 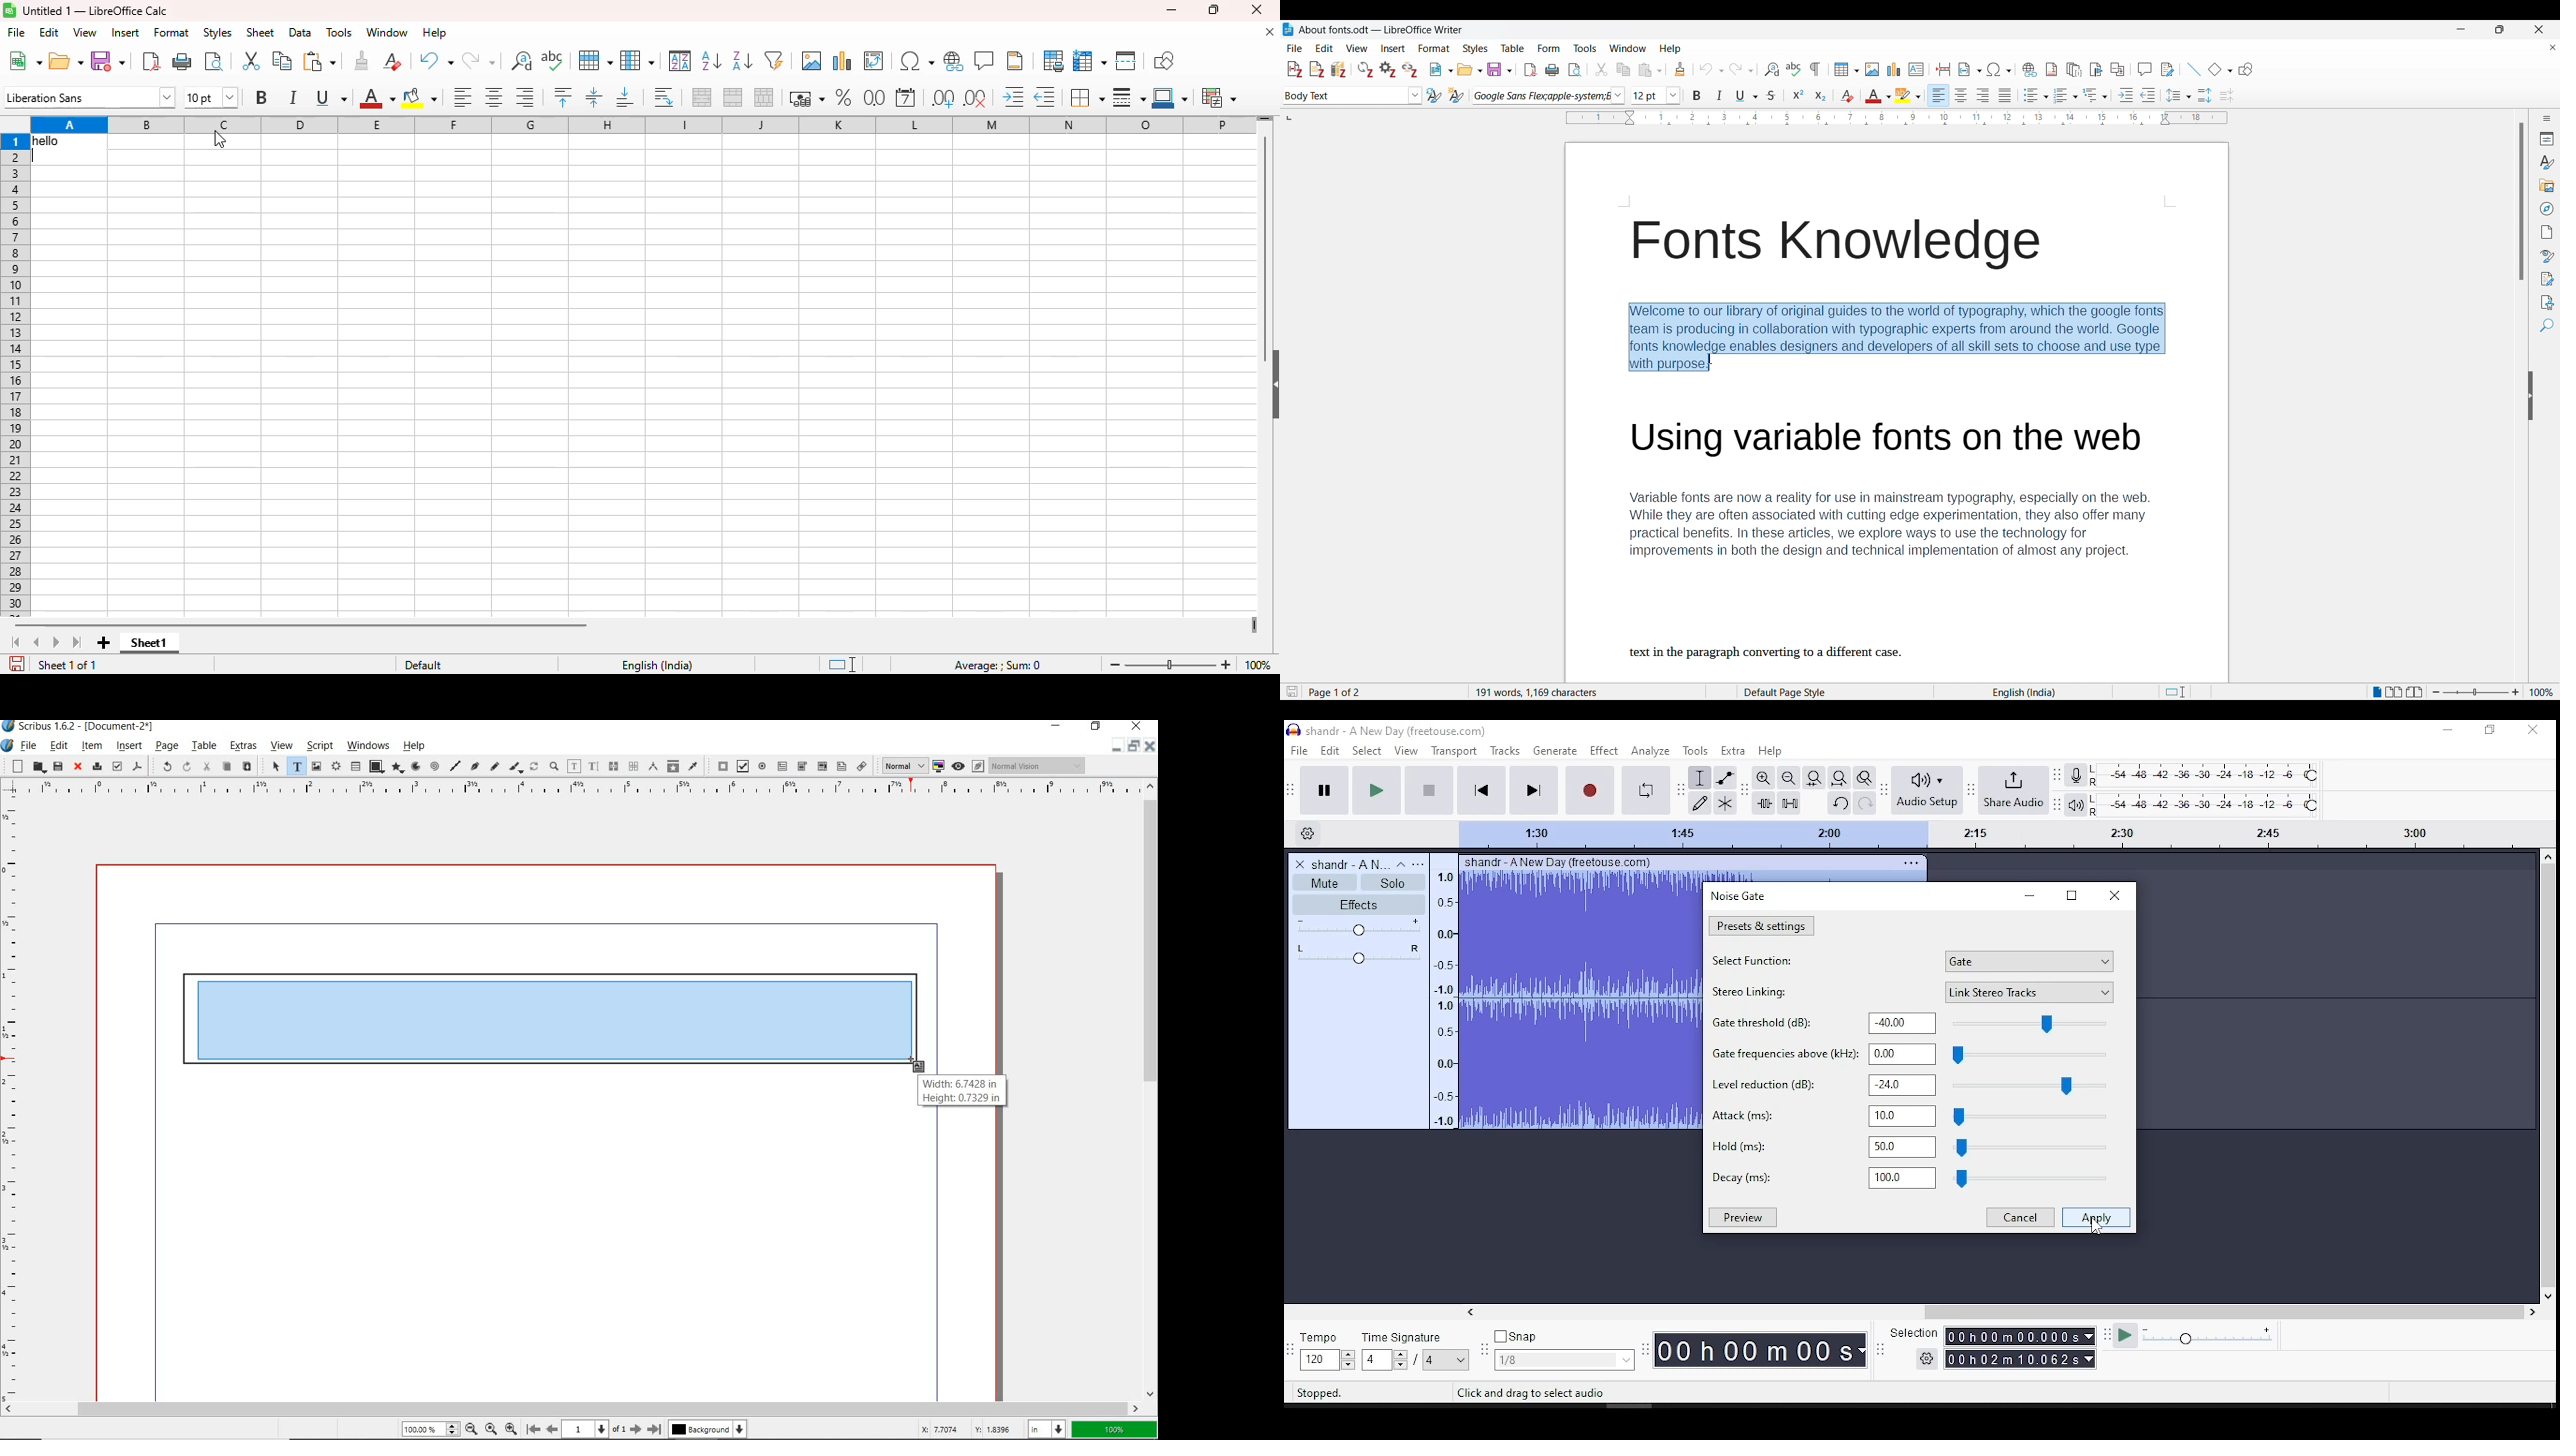 What do you see at coordinates (494, 767) in the screenshot?
I see `freehand line` at bounding box center [494, 767].